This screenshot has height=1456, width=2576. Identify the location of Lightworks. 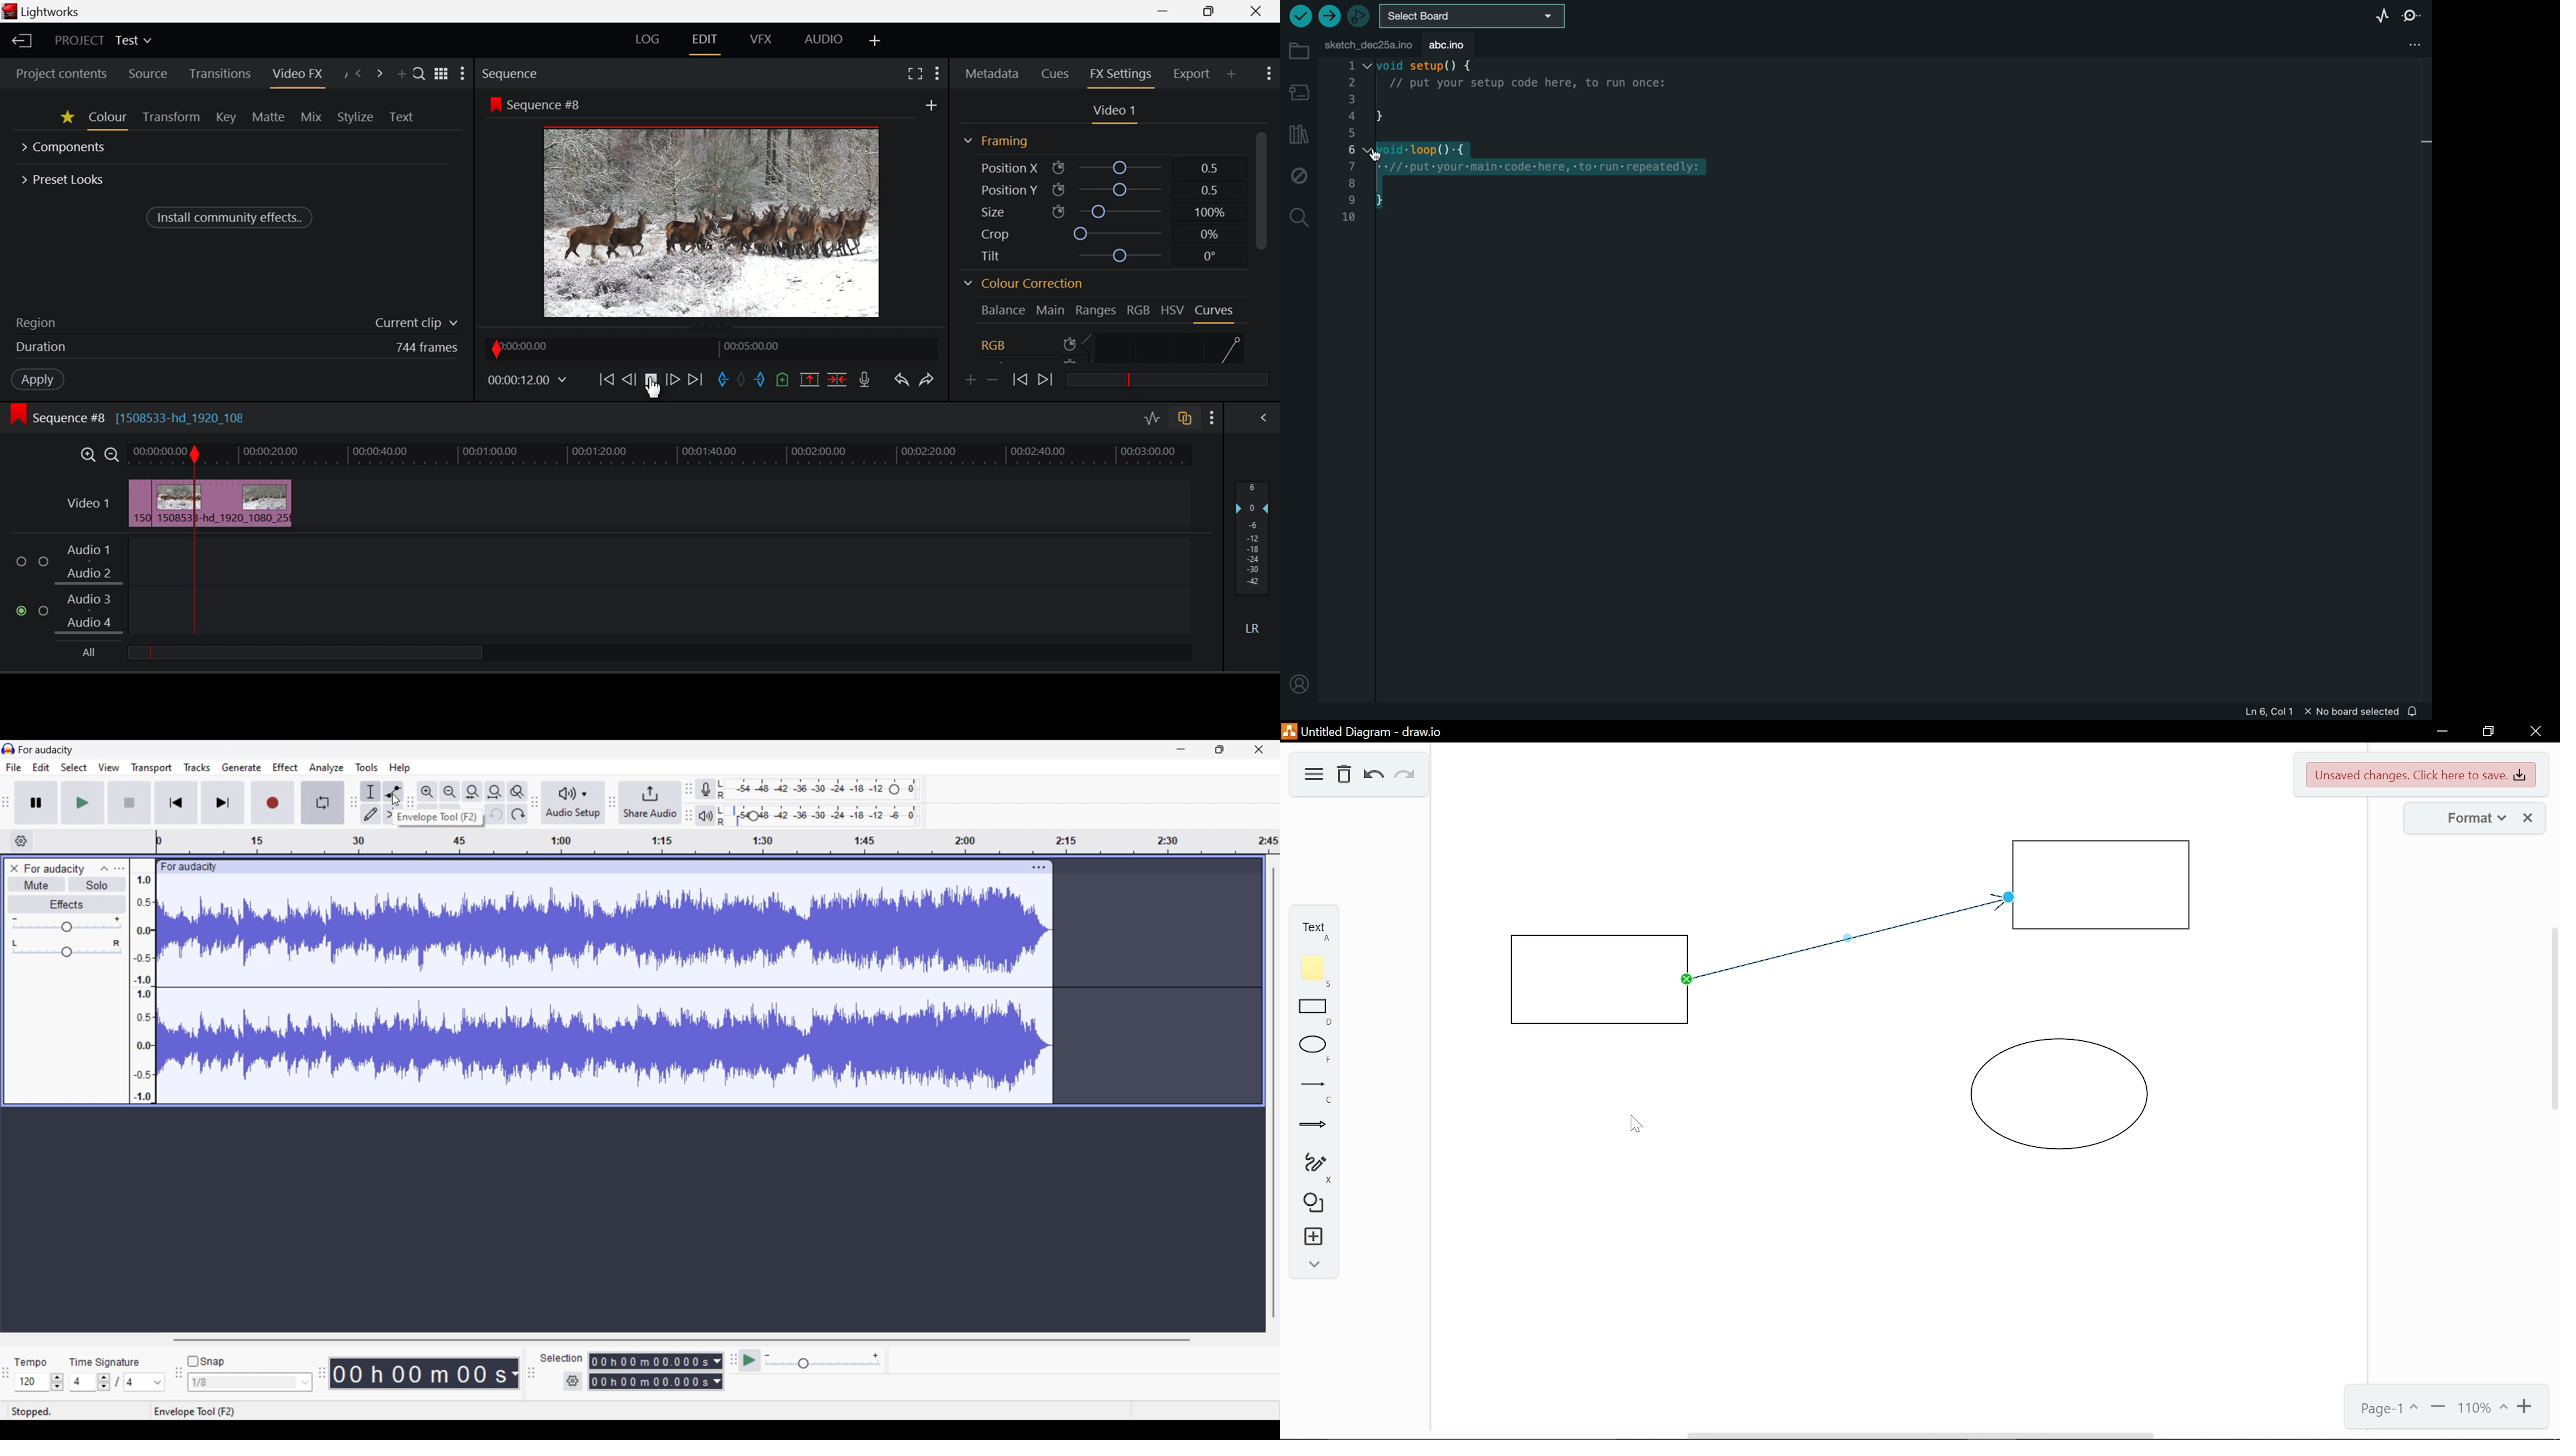
(54, 11).